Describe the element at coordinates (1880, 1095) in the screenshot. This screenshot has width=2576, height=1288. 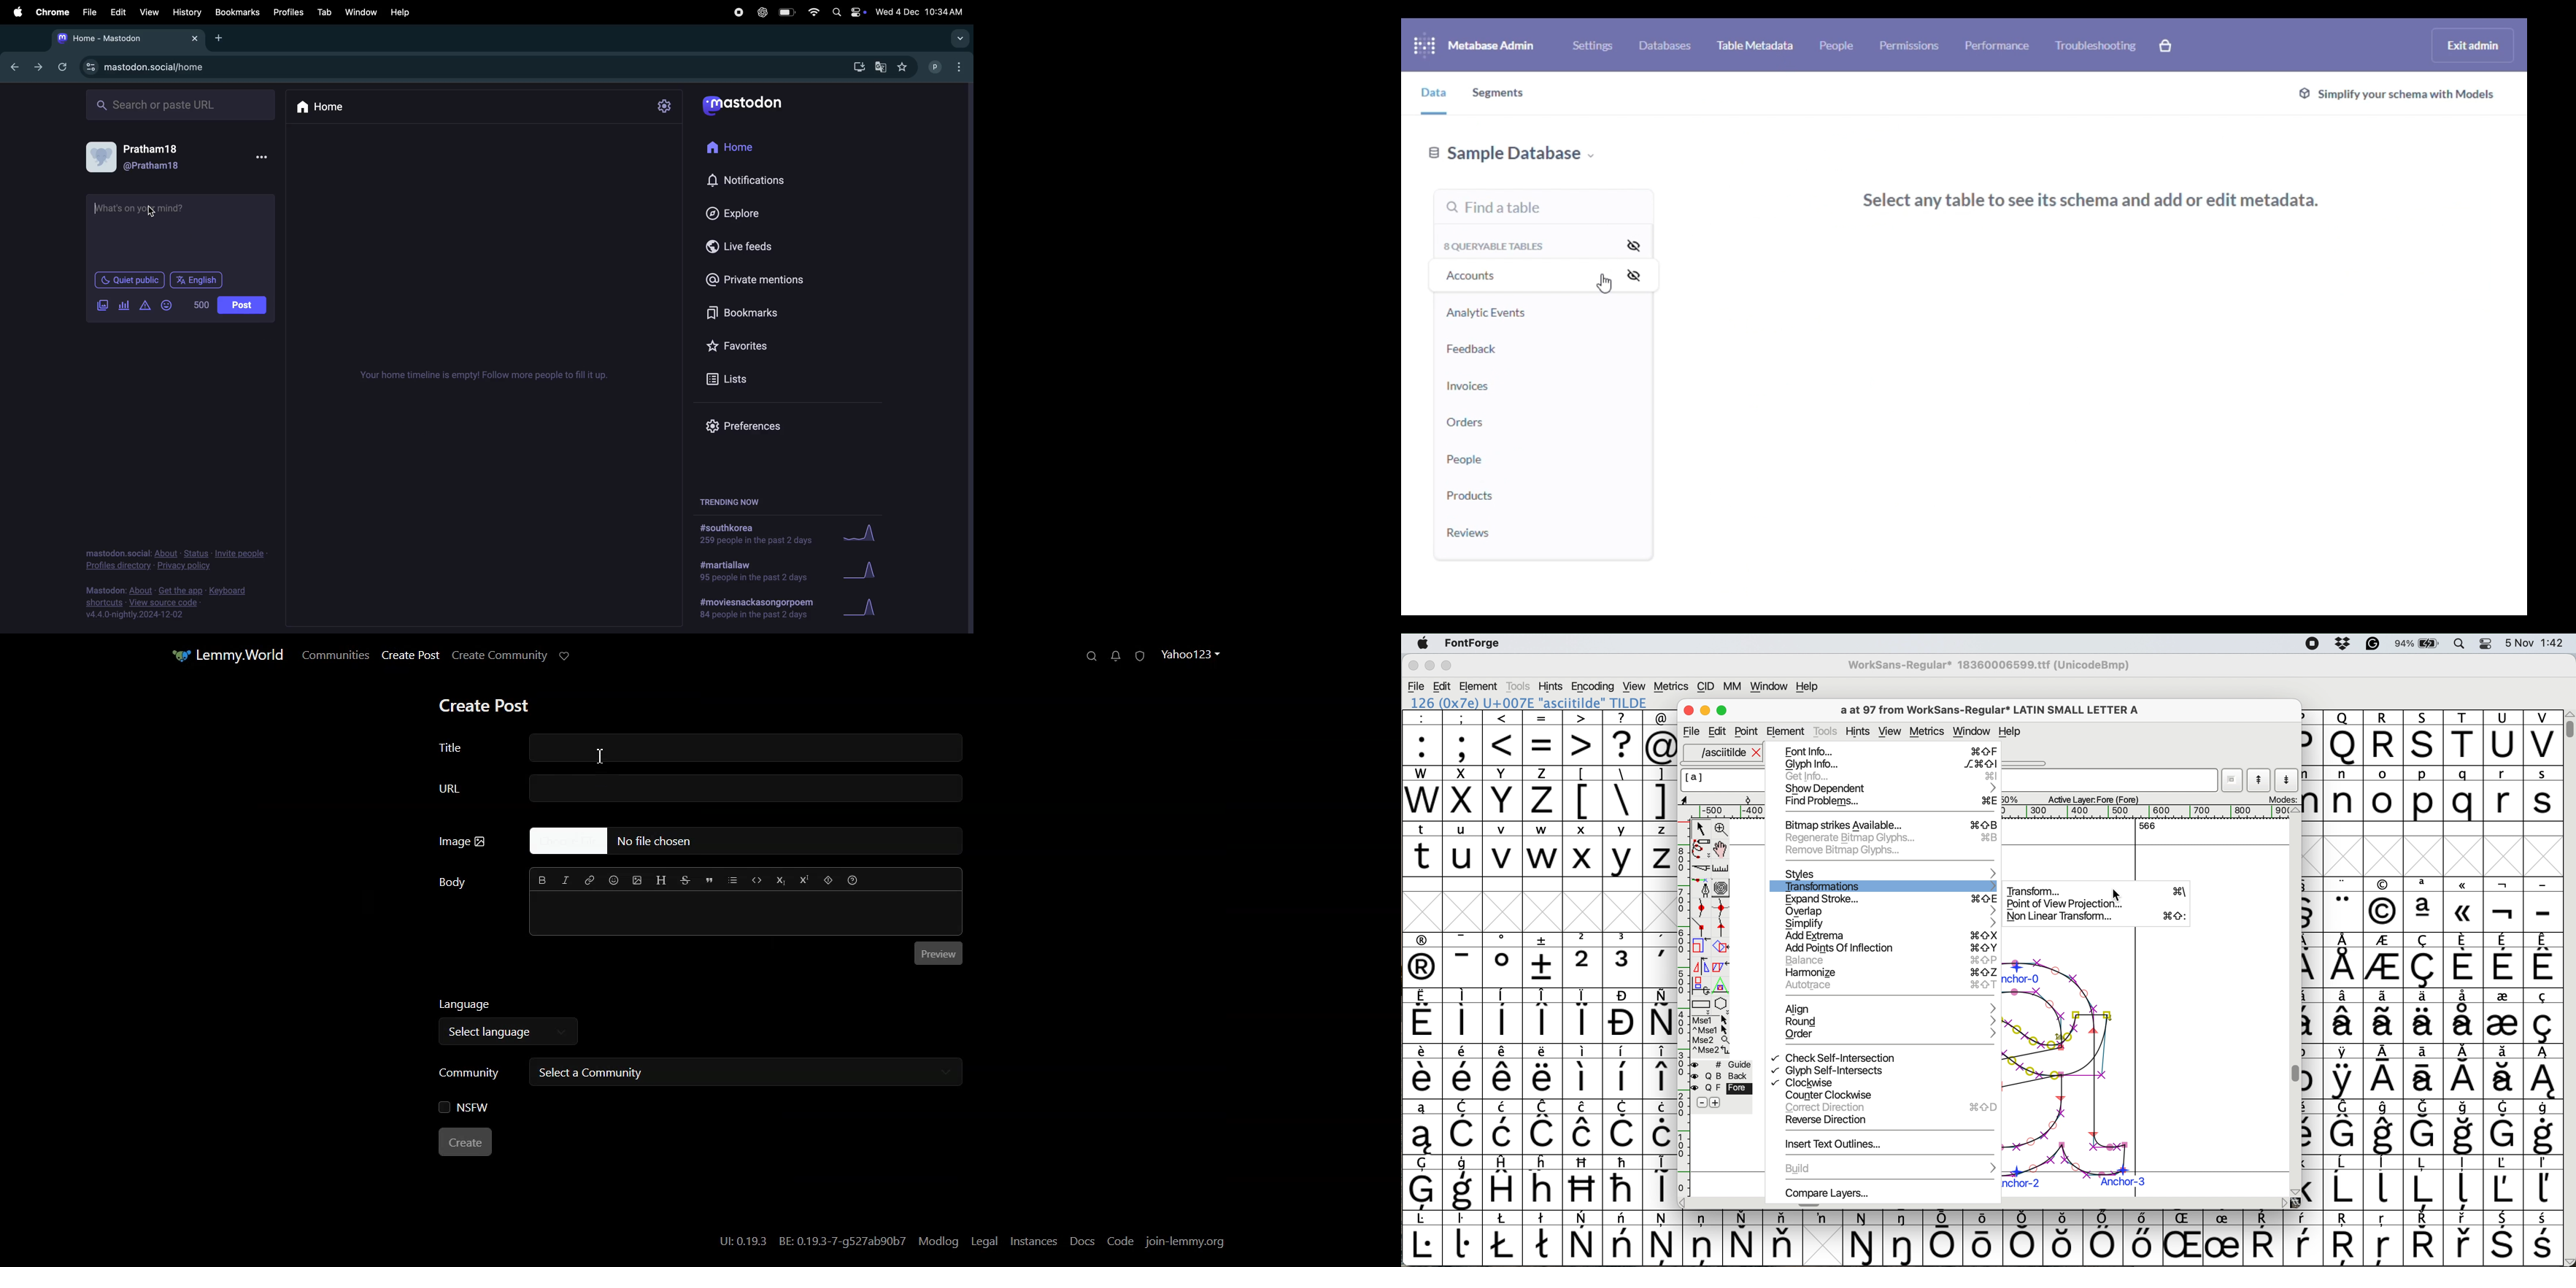
I see `counter clockwise` at that location.